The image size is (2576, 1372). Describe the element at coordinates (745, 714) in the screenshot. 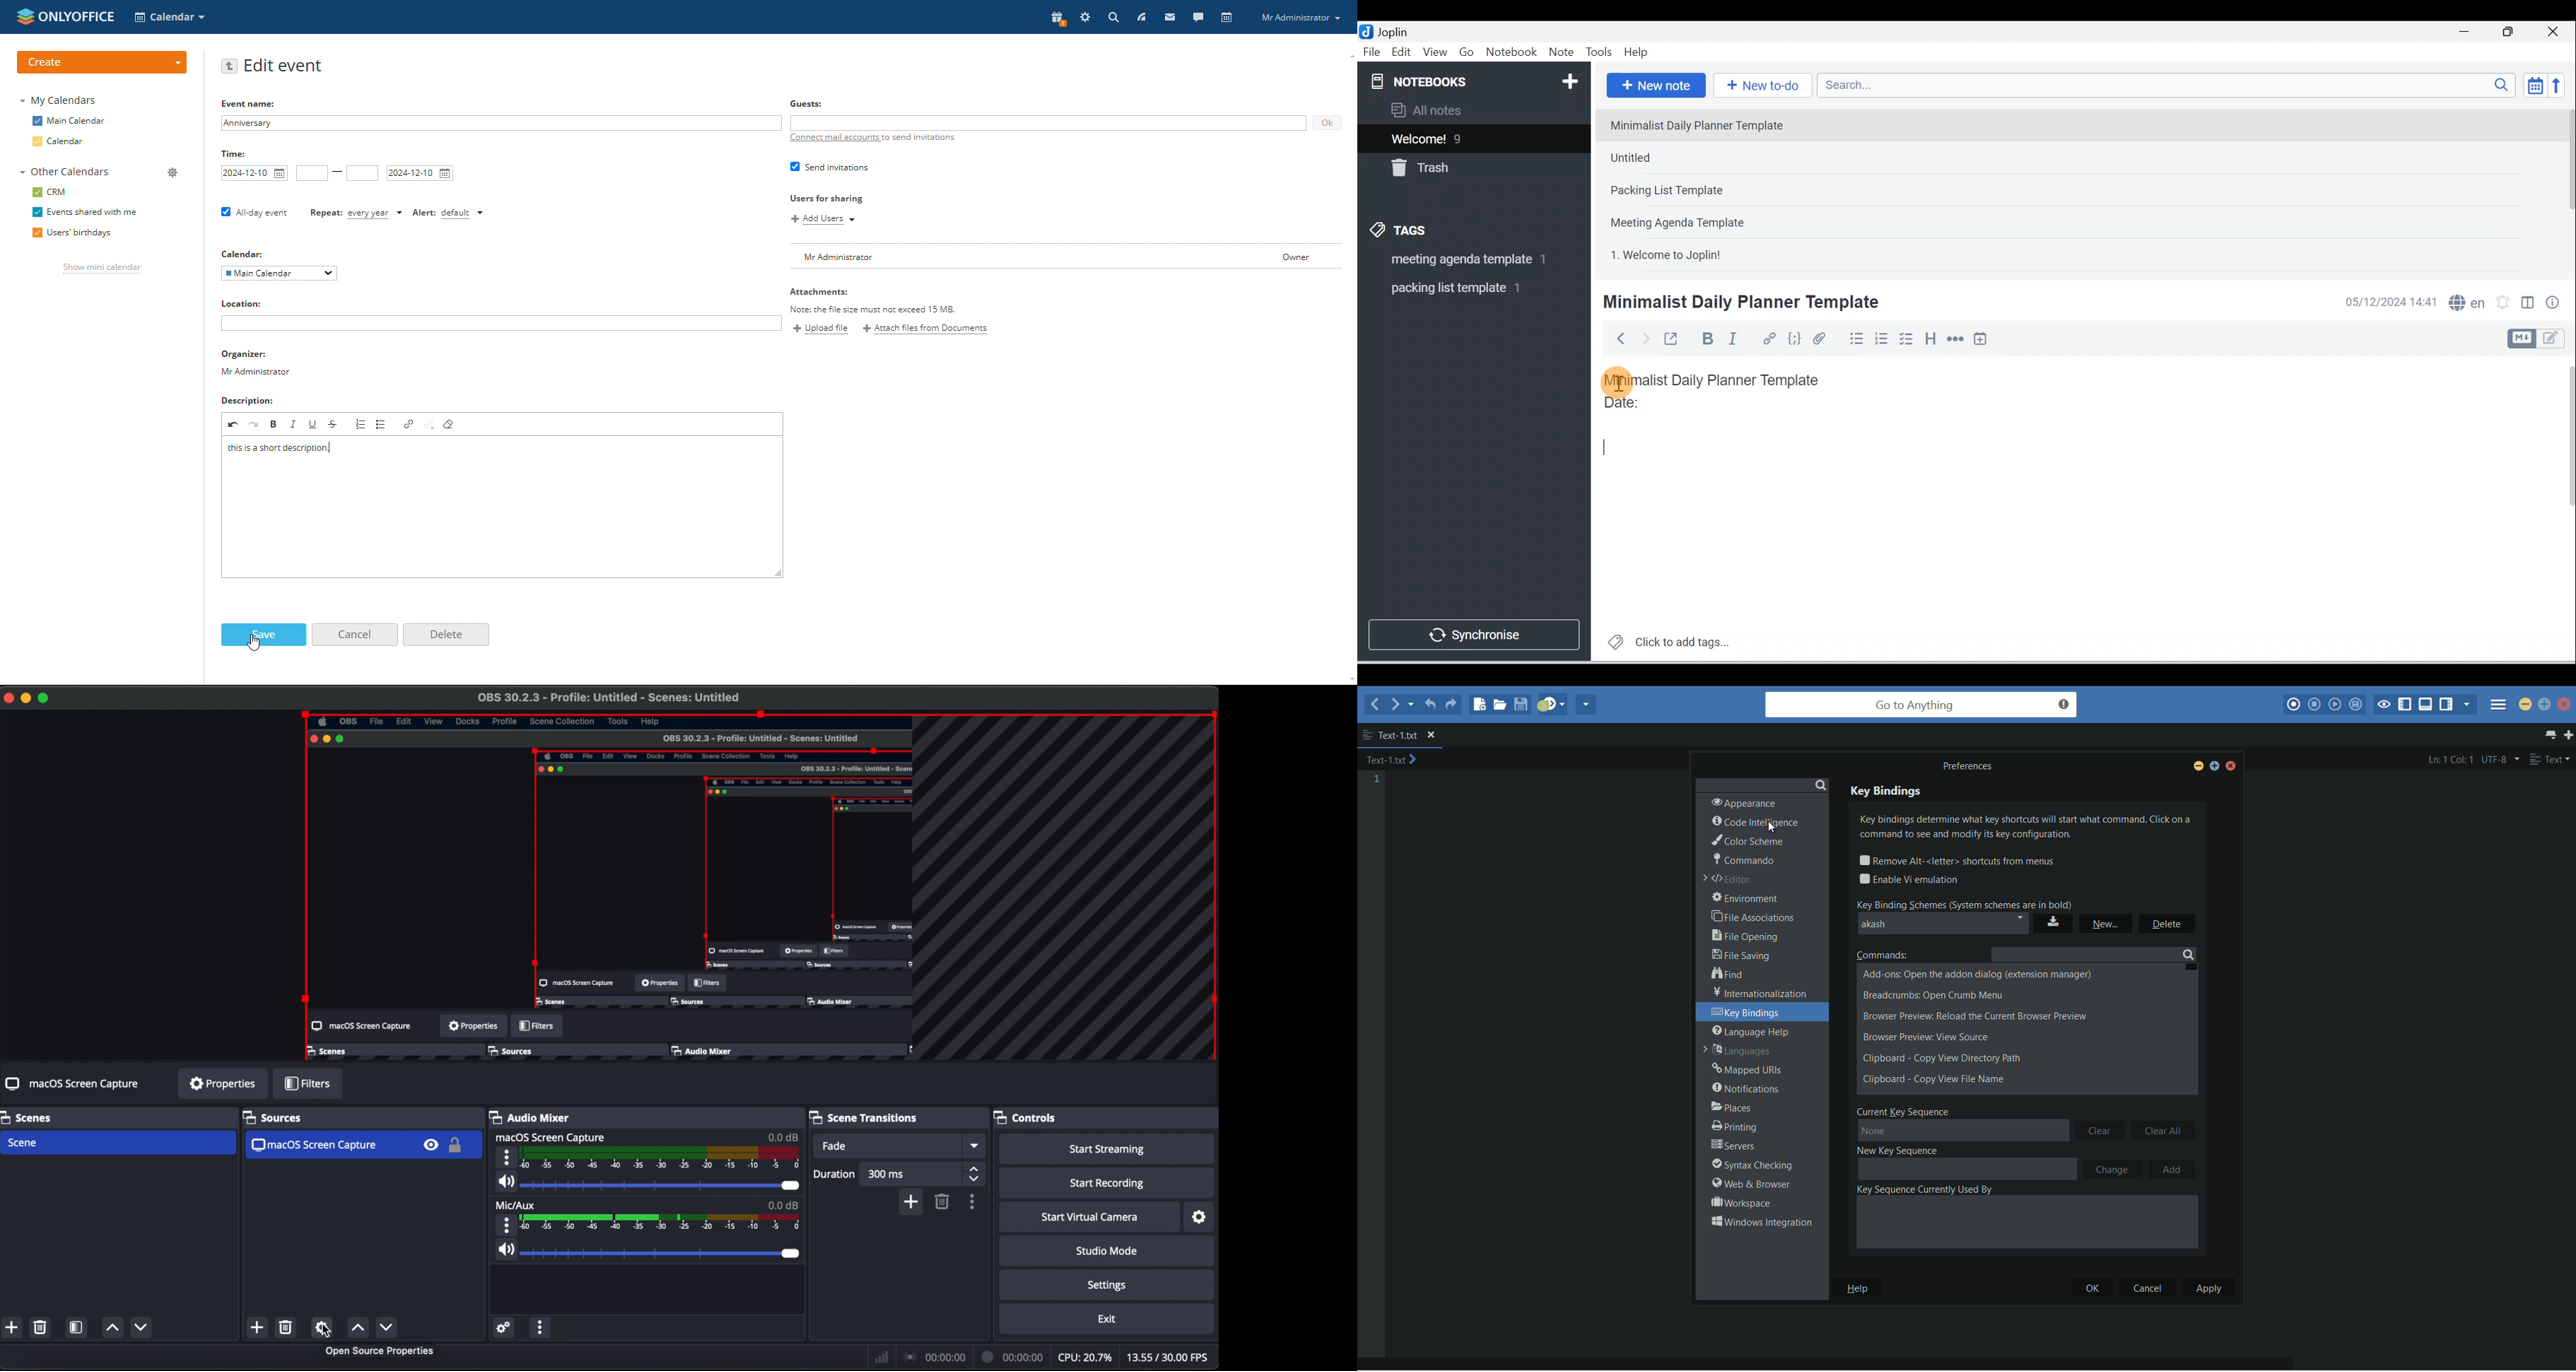

I see `selection highlight` at that location.